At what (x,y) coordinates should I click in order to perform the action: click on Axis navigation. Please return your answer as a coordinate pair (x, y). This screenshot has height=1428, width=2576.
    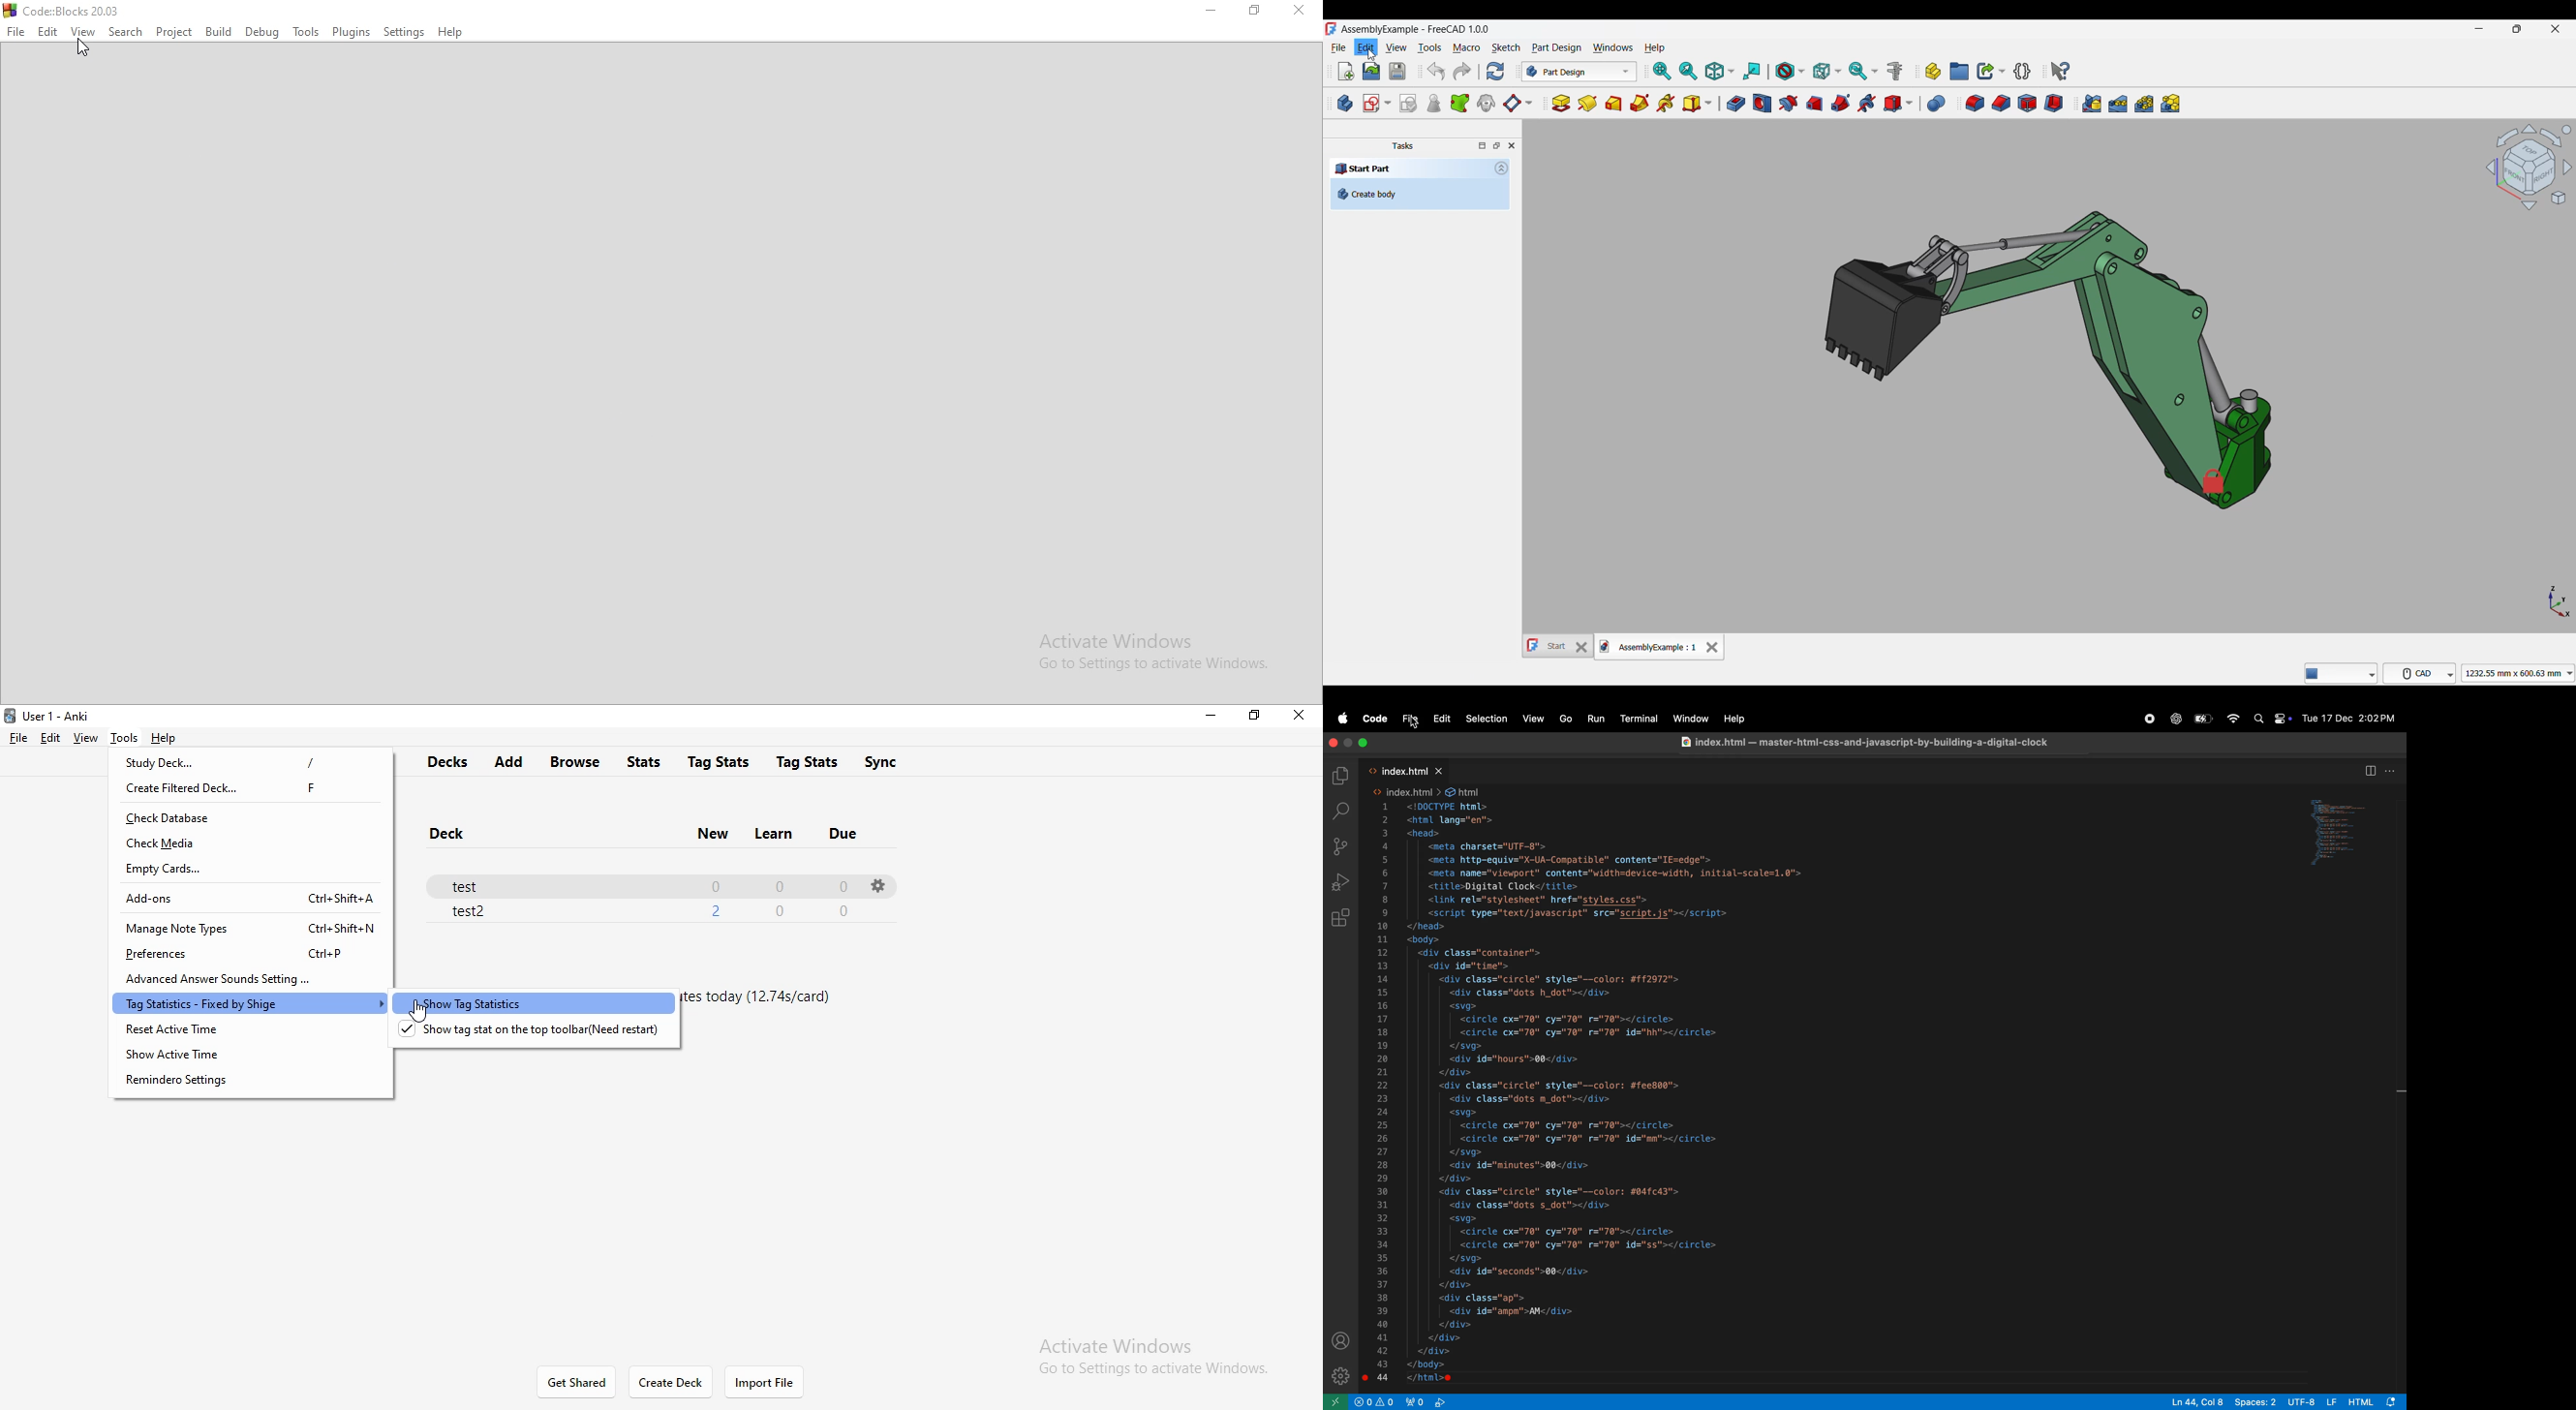
    Looking at the image, I should click on (2561, 602).